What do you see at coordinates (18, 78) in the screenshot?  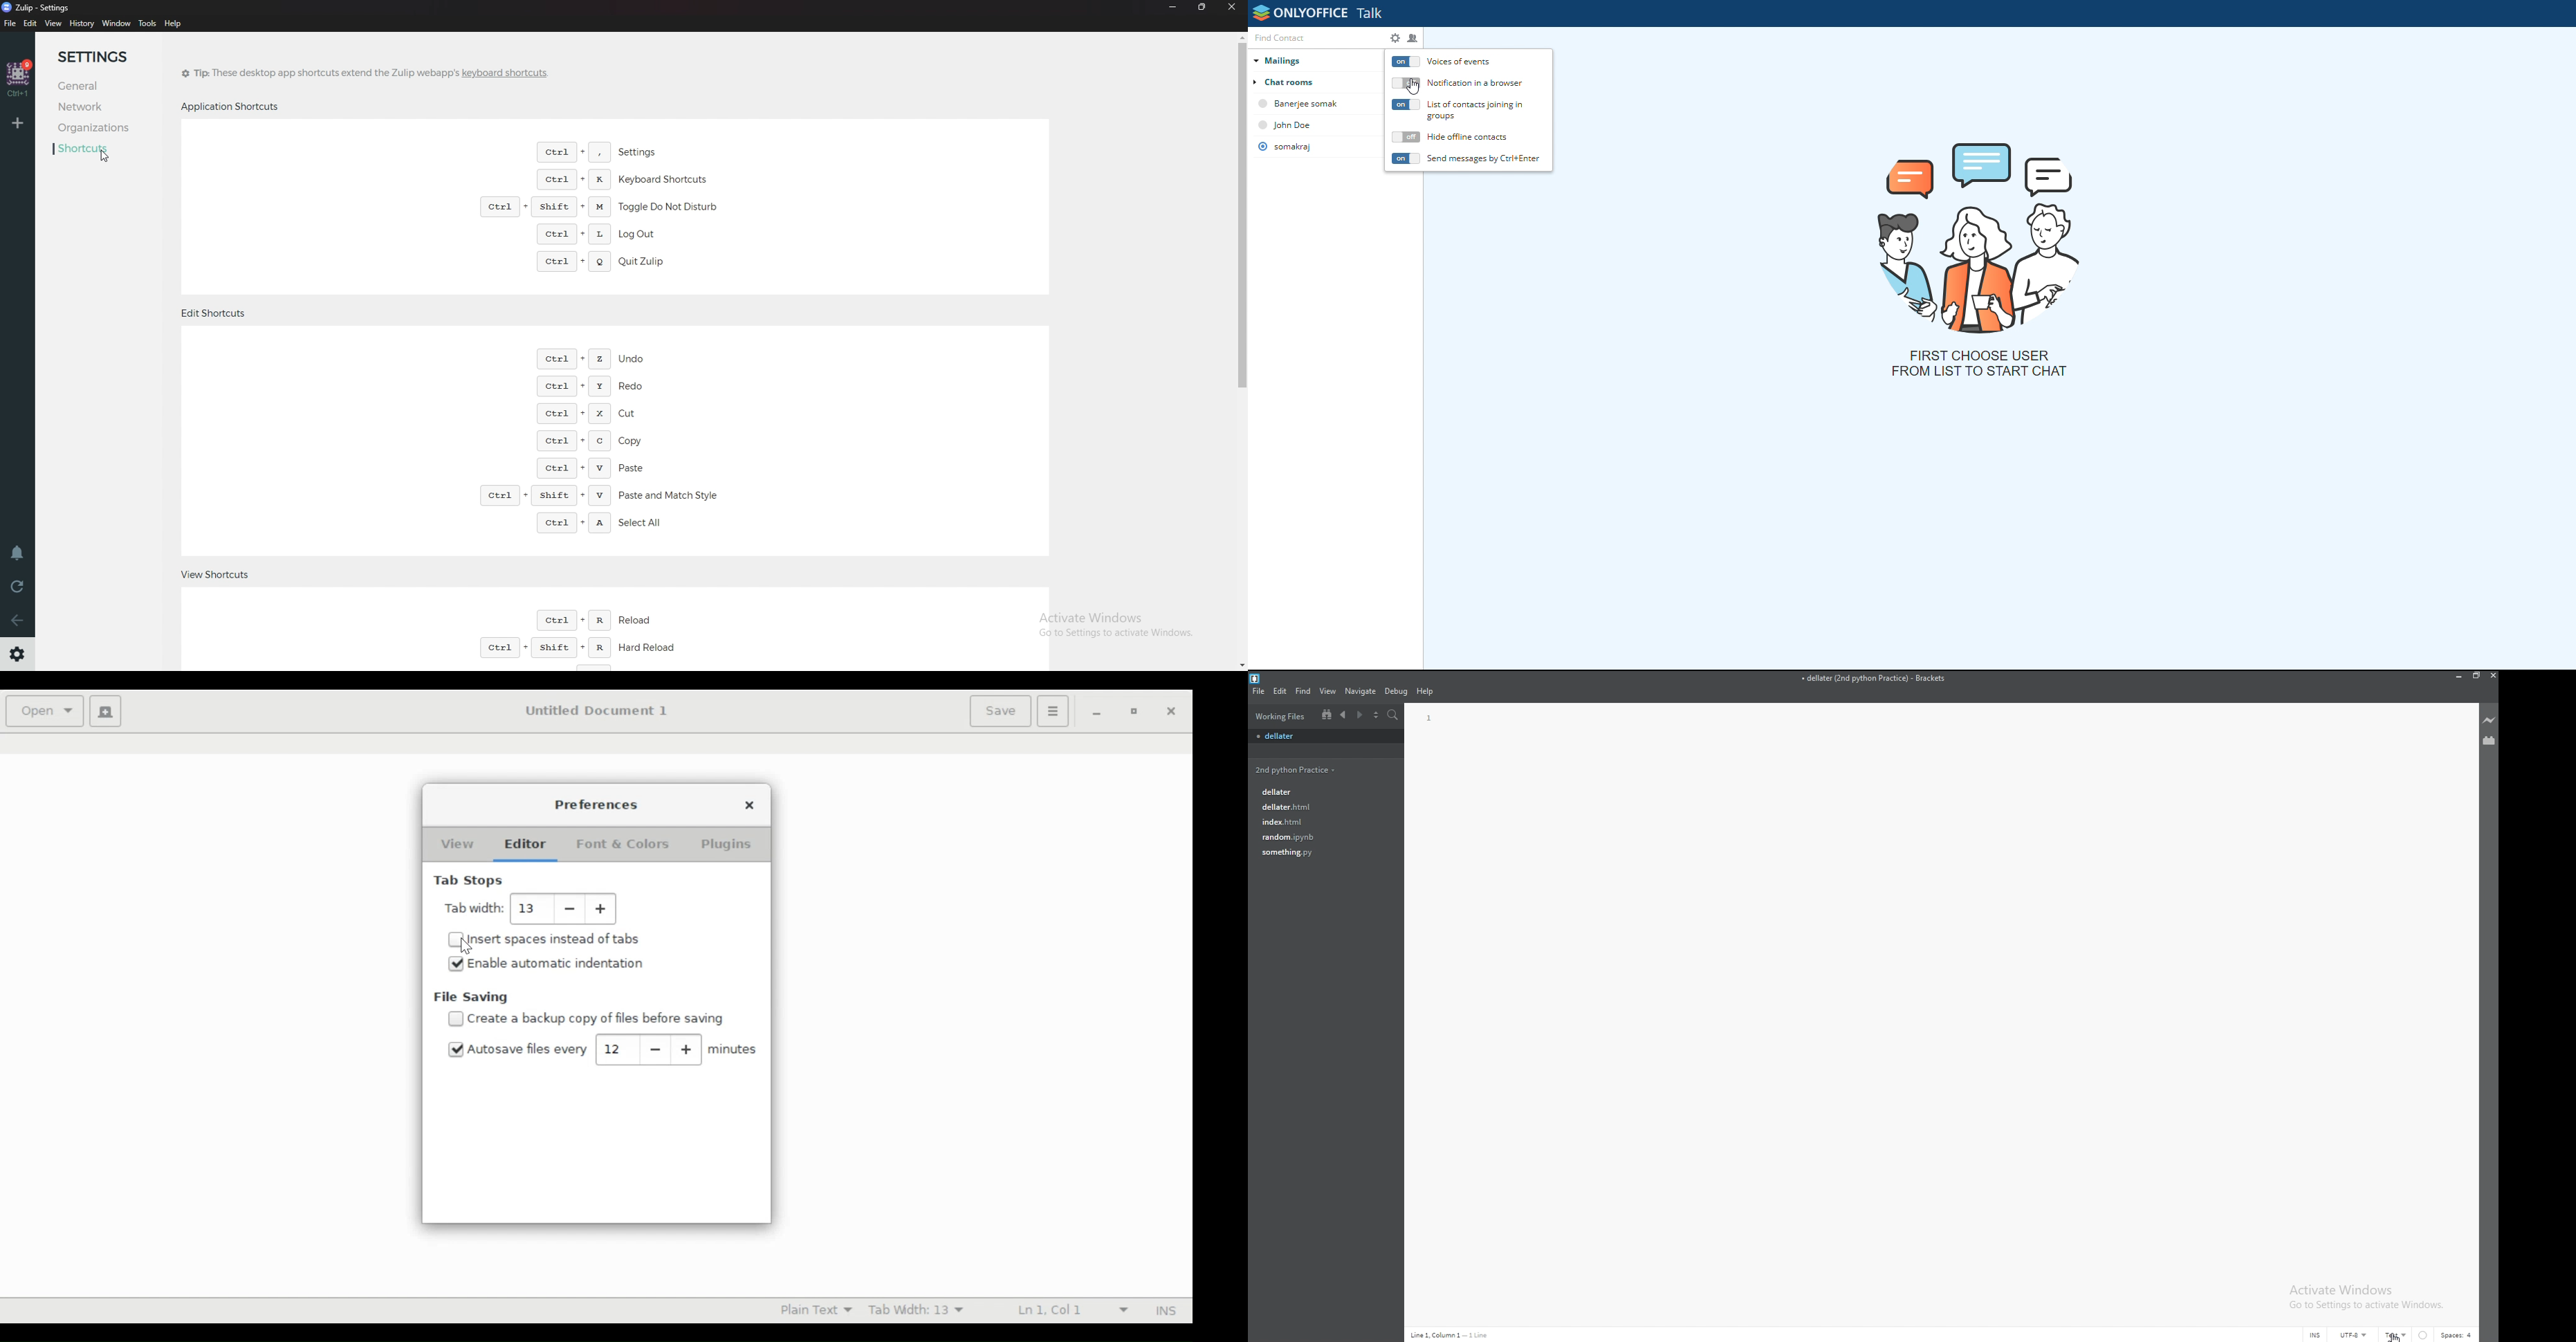 I see `home` at bounding box center [18, 78].